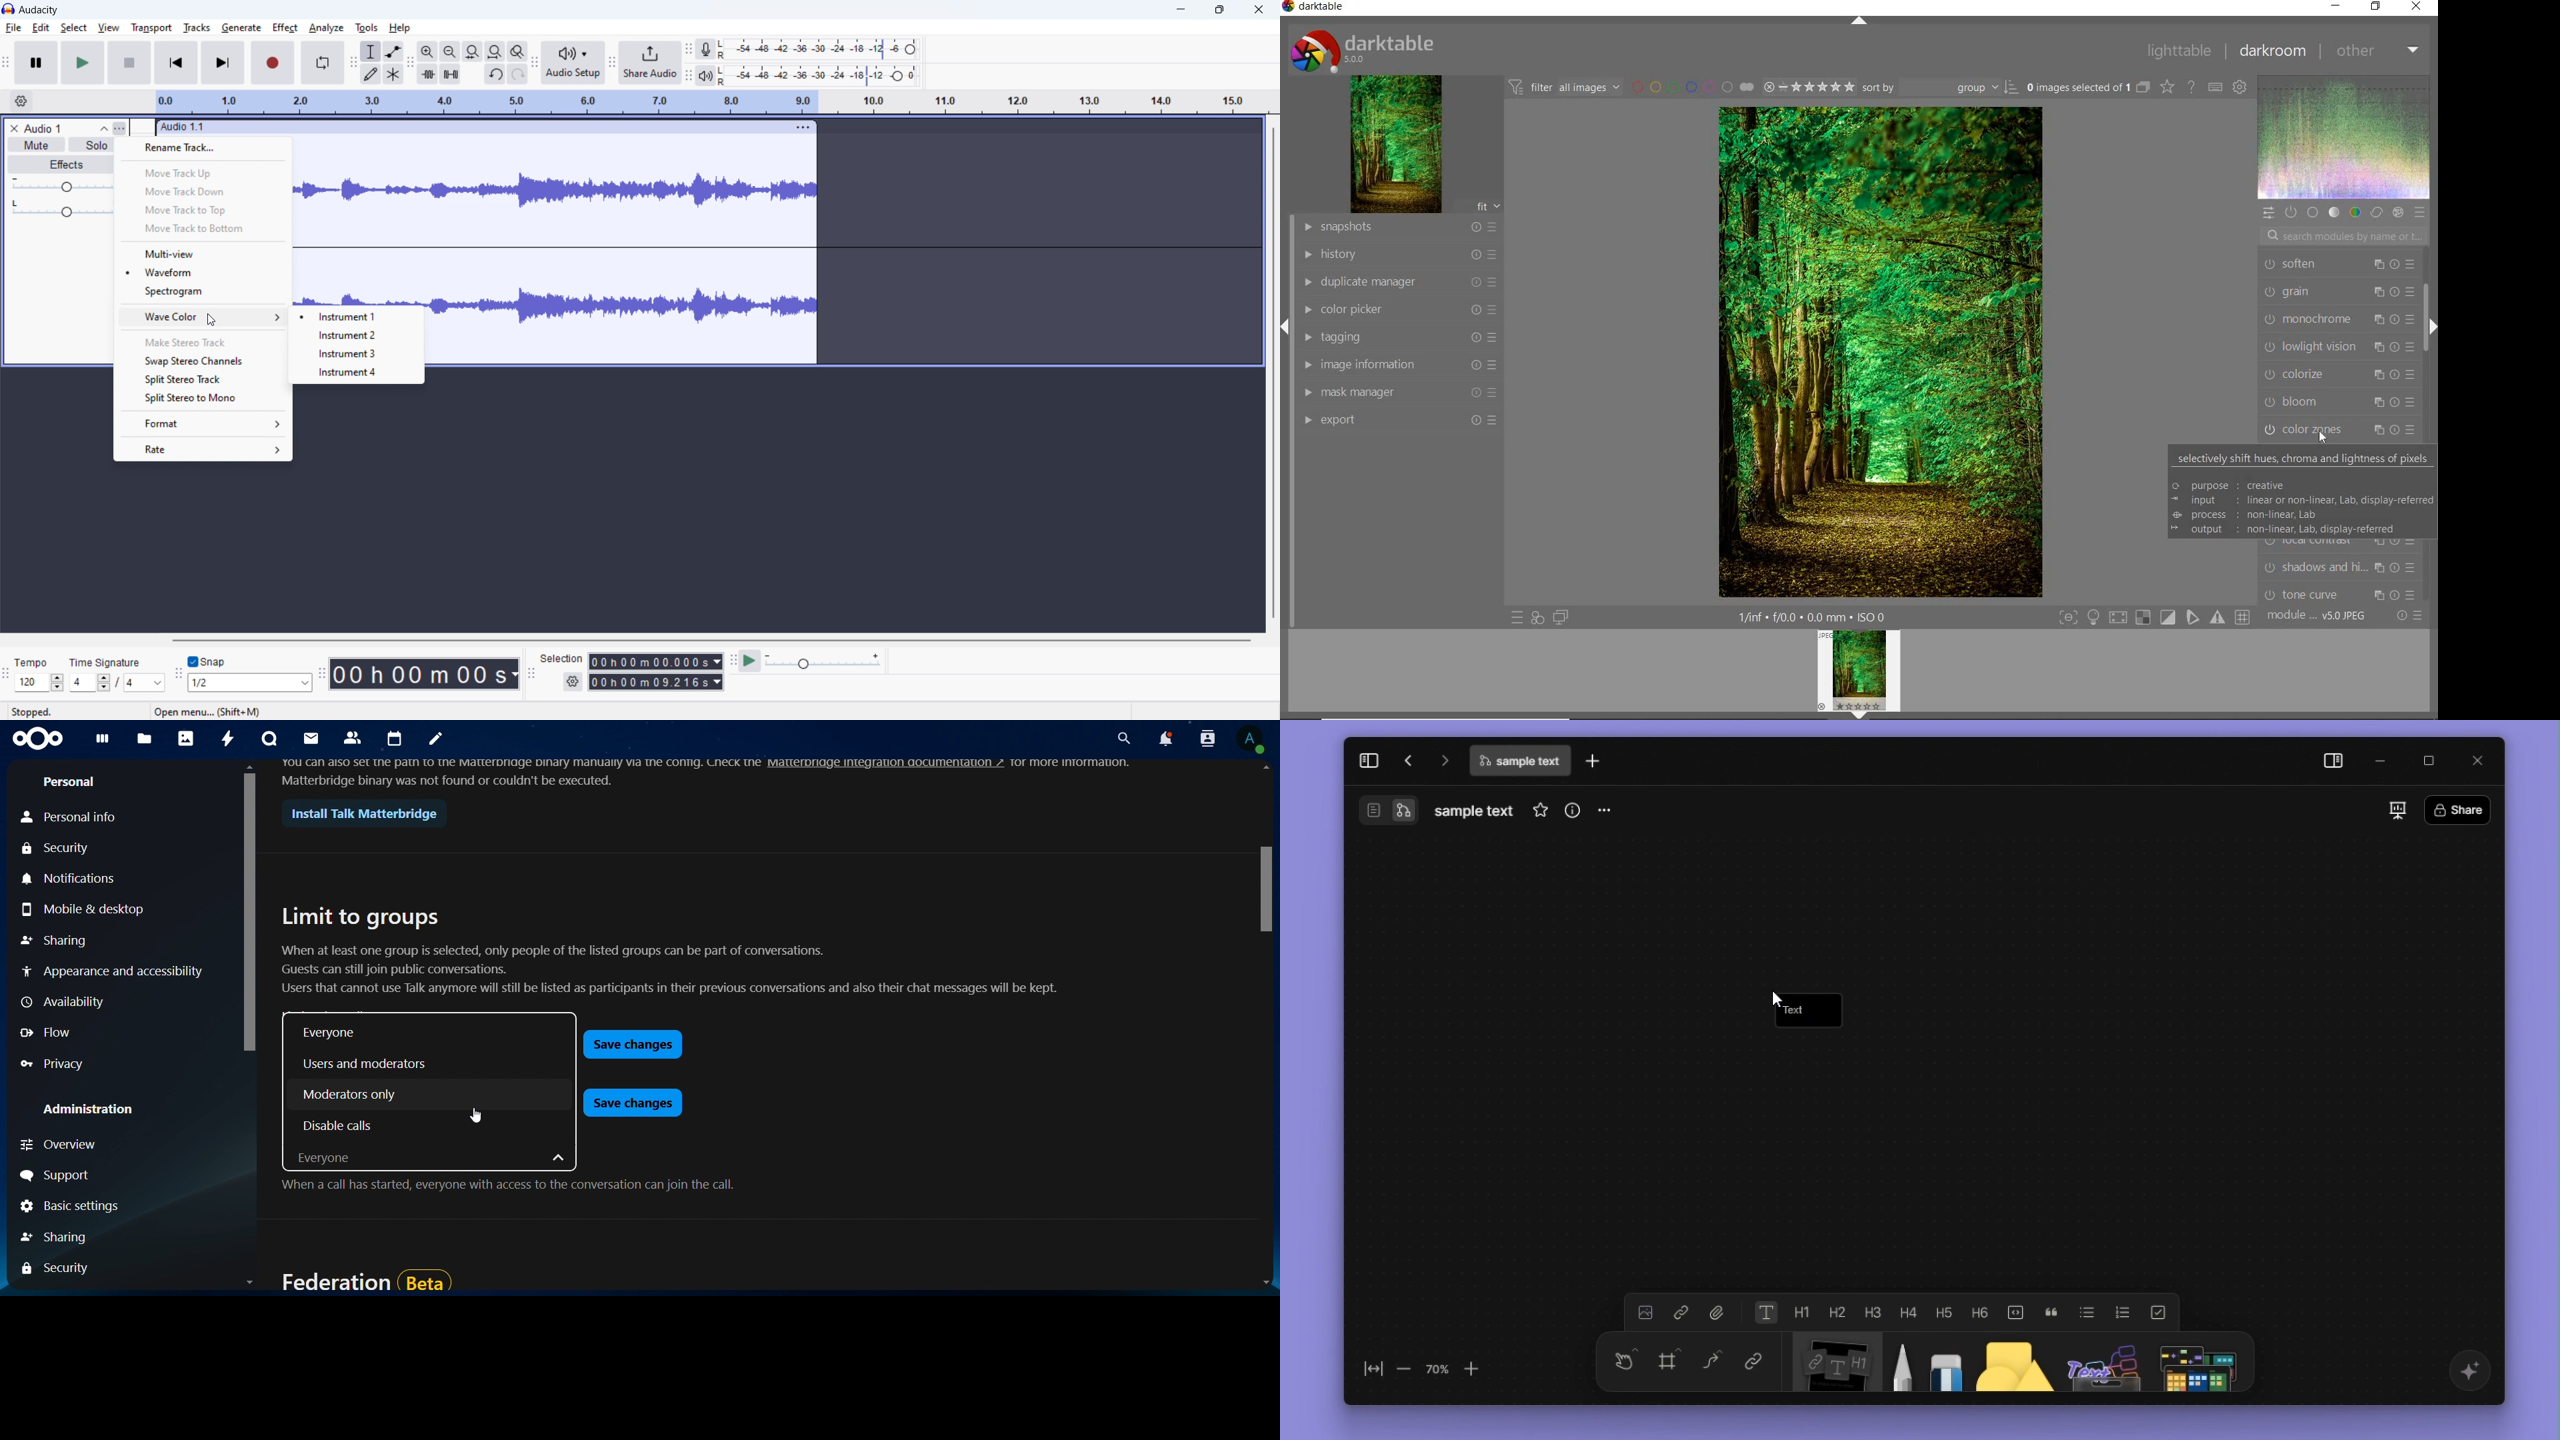  Describe the element at coordinates (2345, 137) in the screenshot. I see `WAVEFORM` at that location.